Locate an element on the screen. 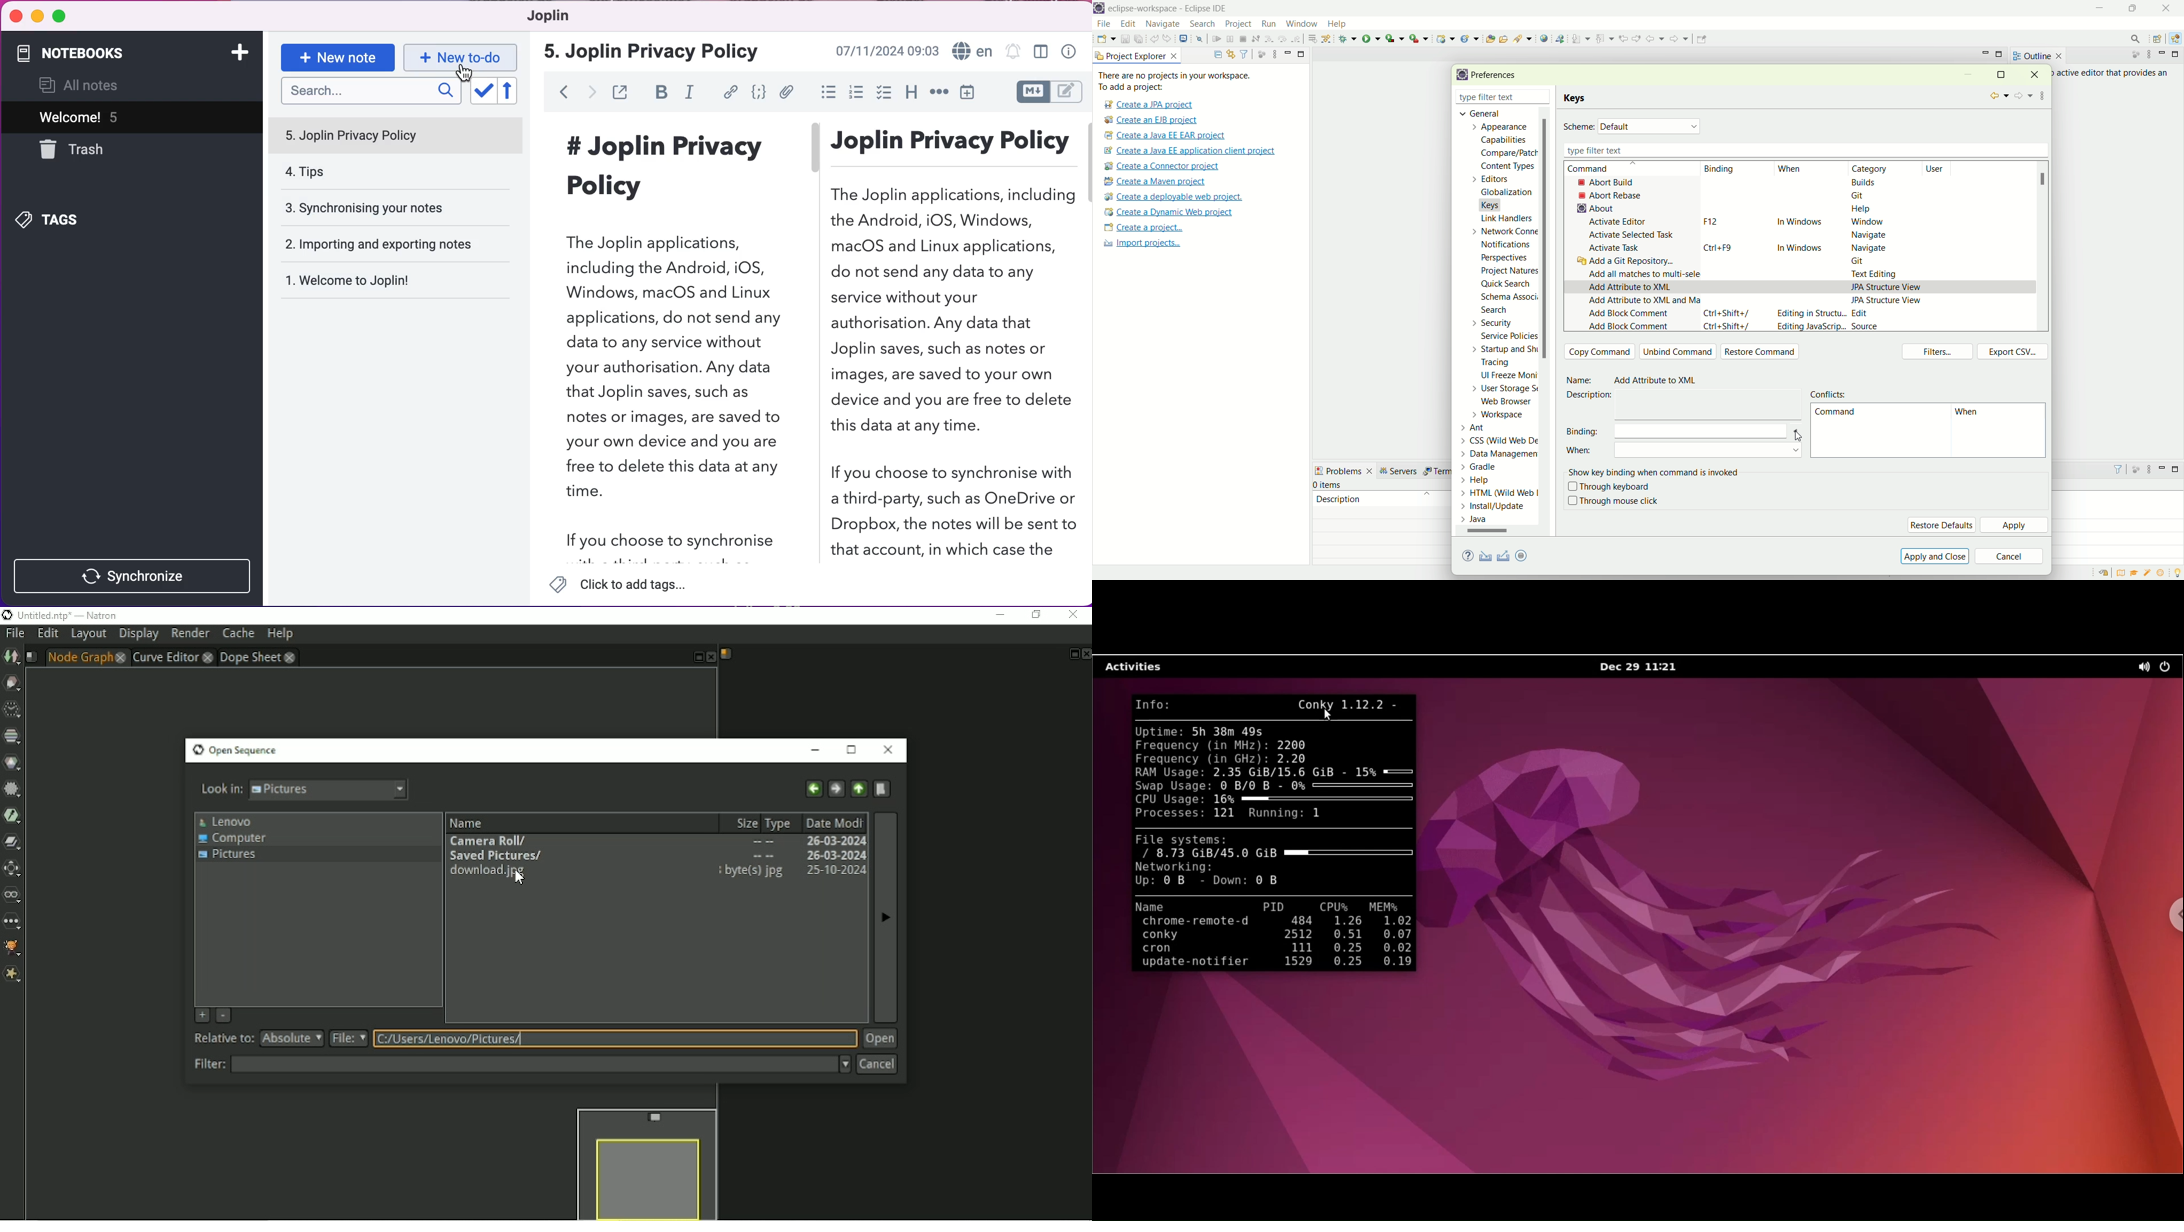 This screenshot has width=2184, height=1232. new to-do is located at coordinates (464, 57).